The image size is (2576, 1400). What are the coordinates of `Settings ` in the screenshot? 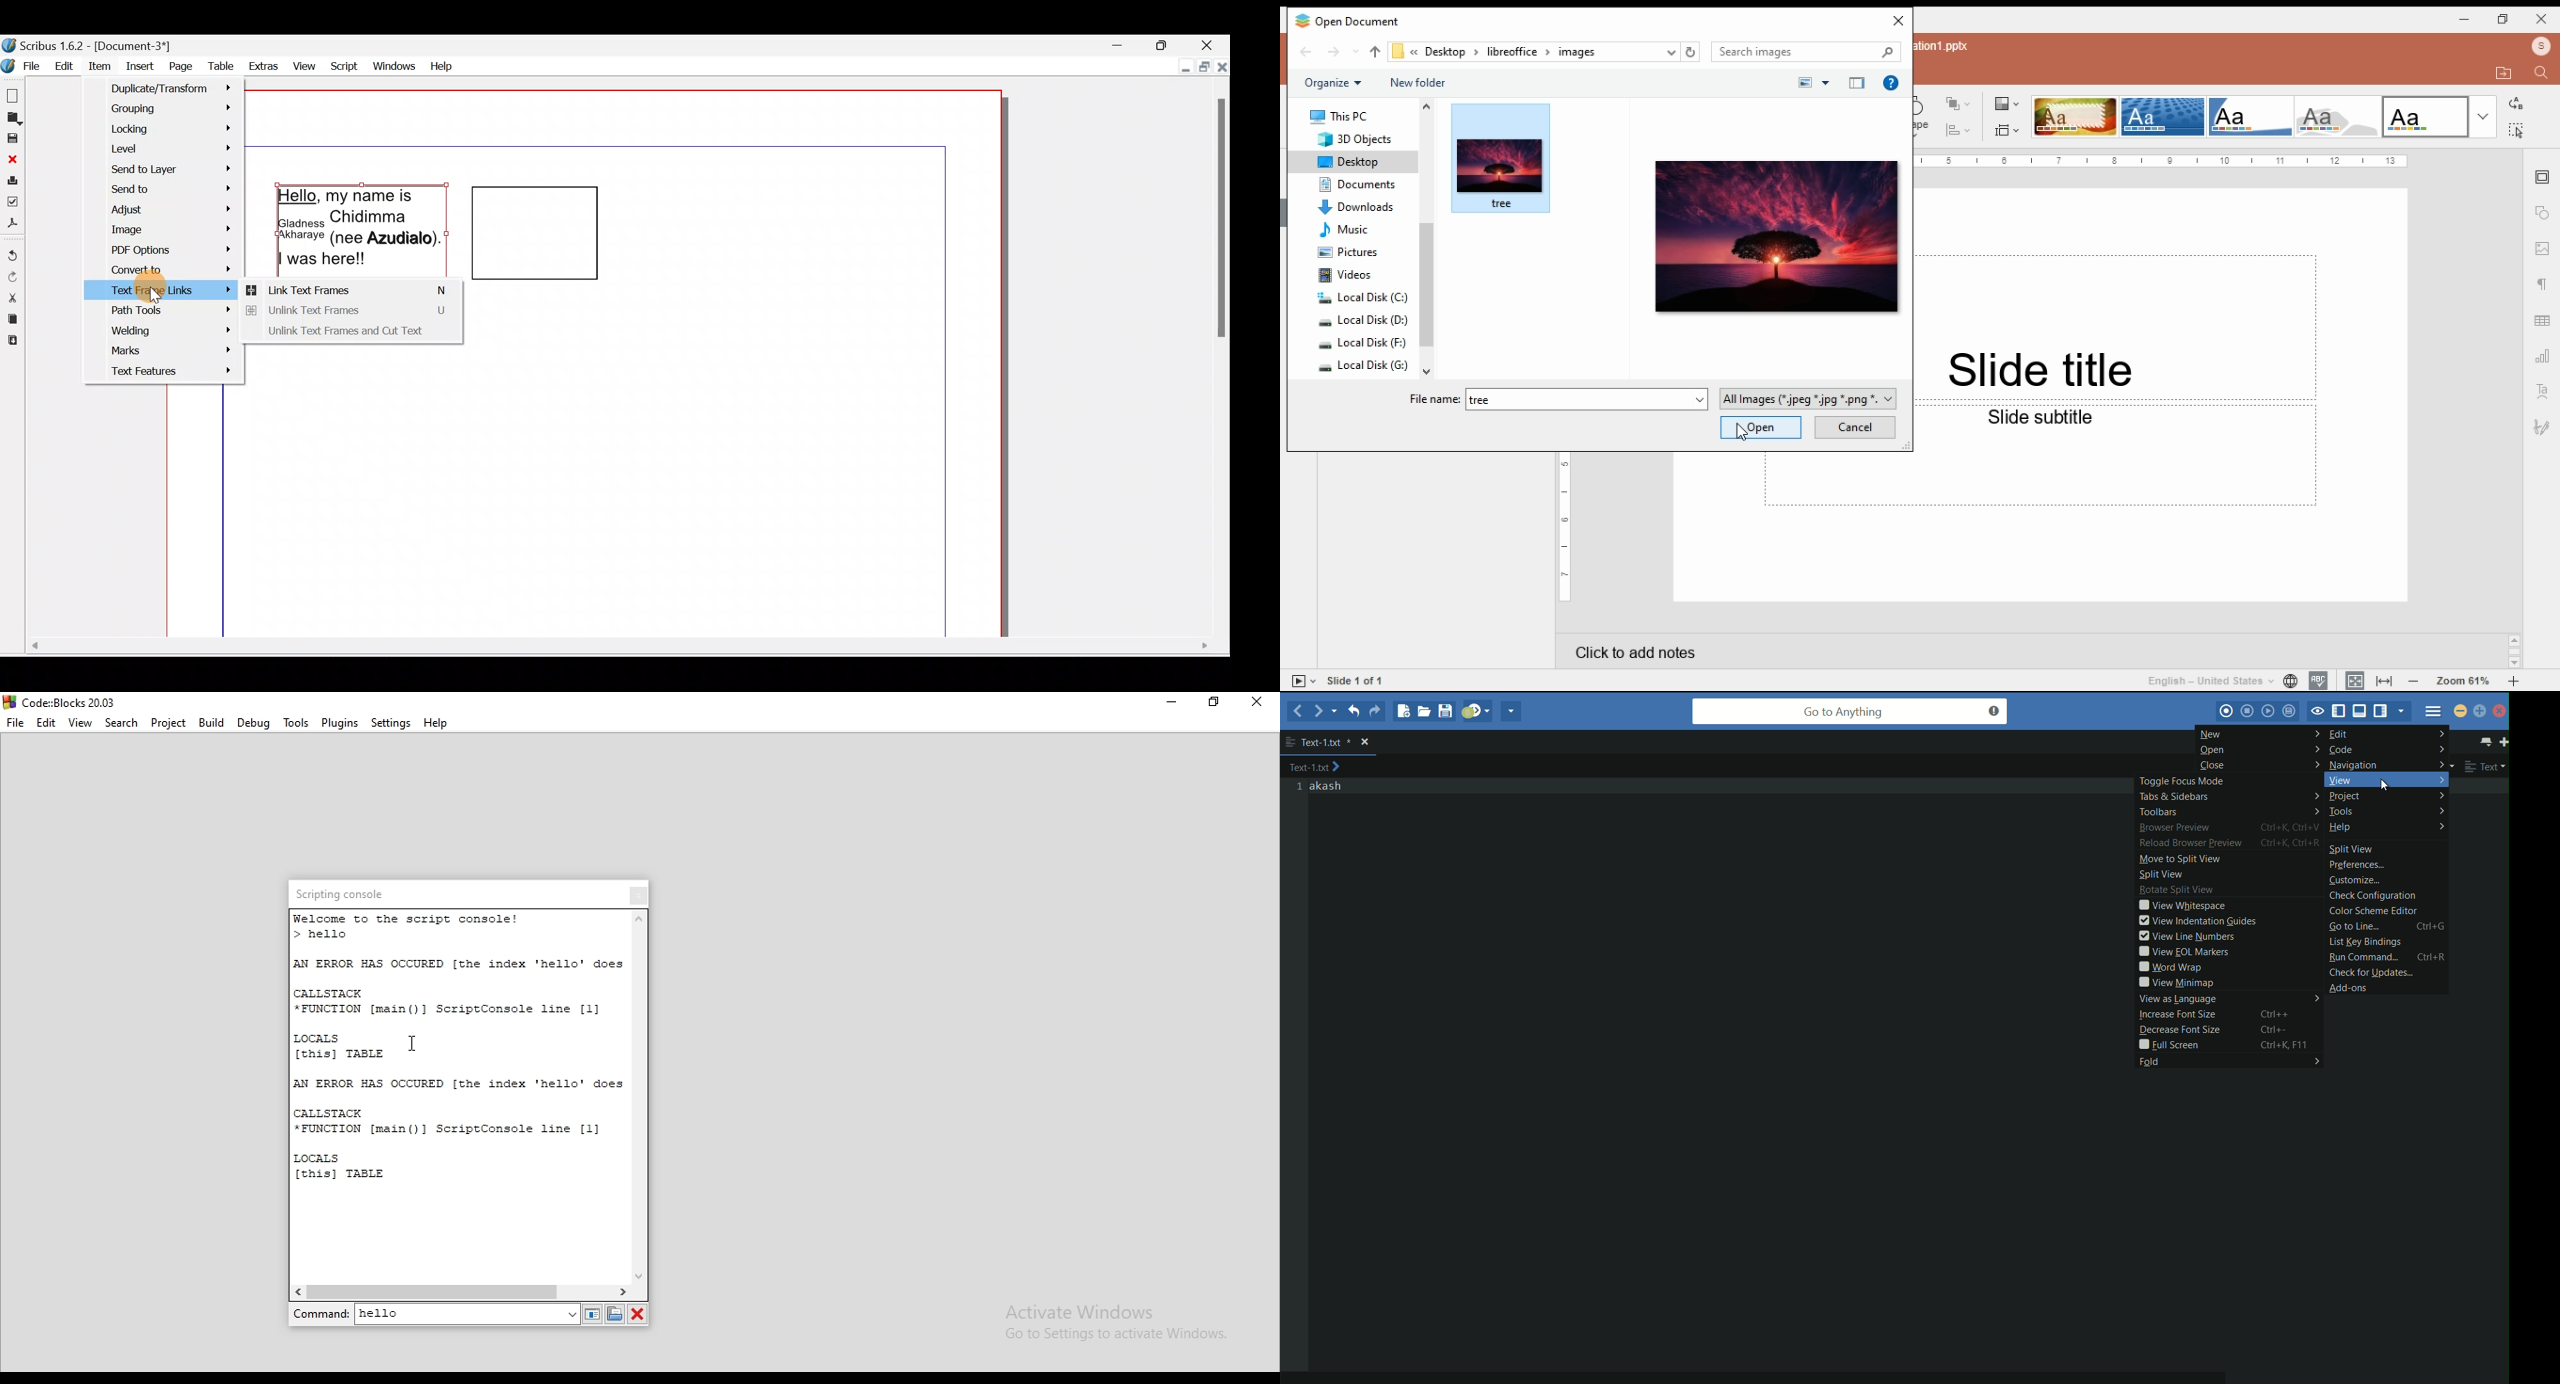 It's located at (391, 722).